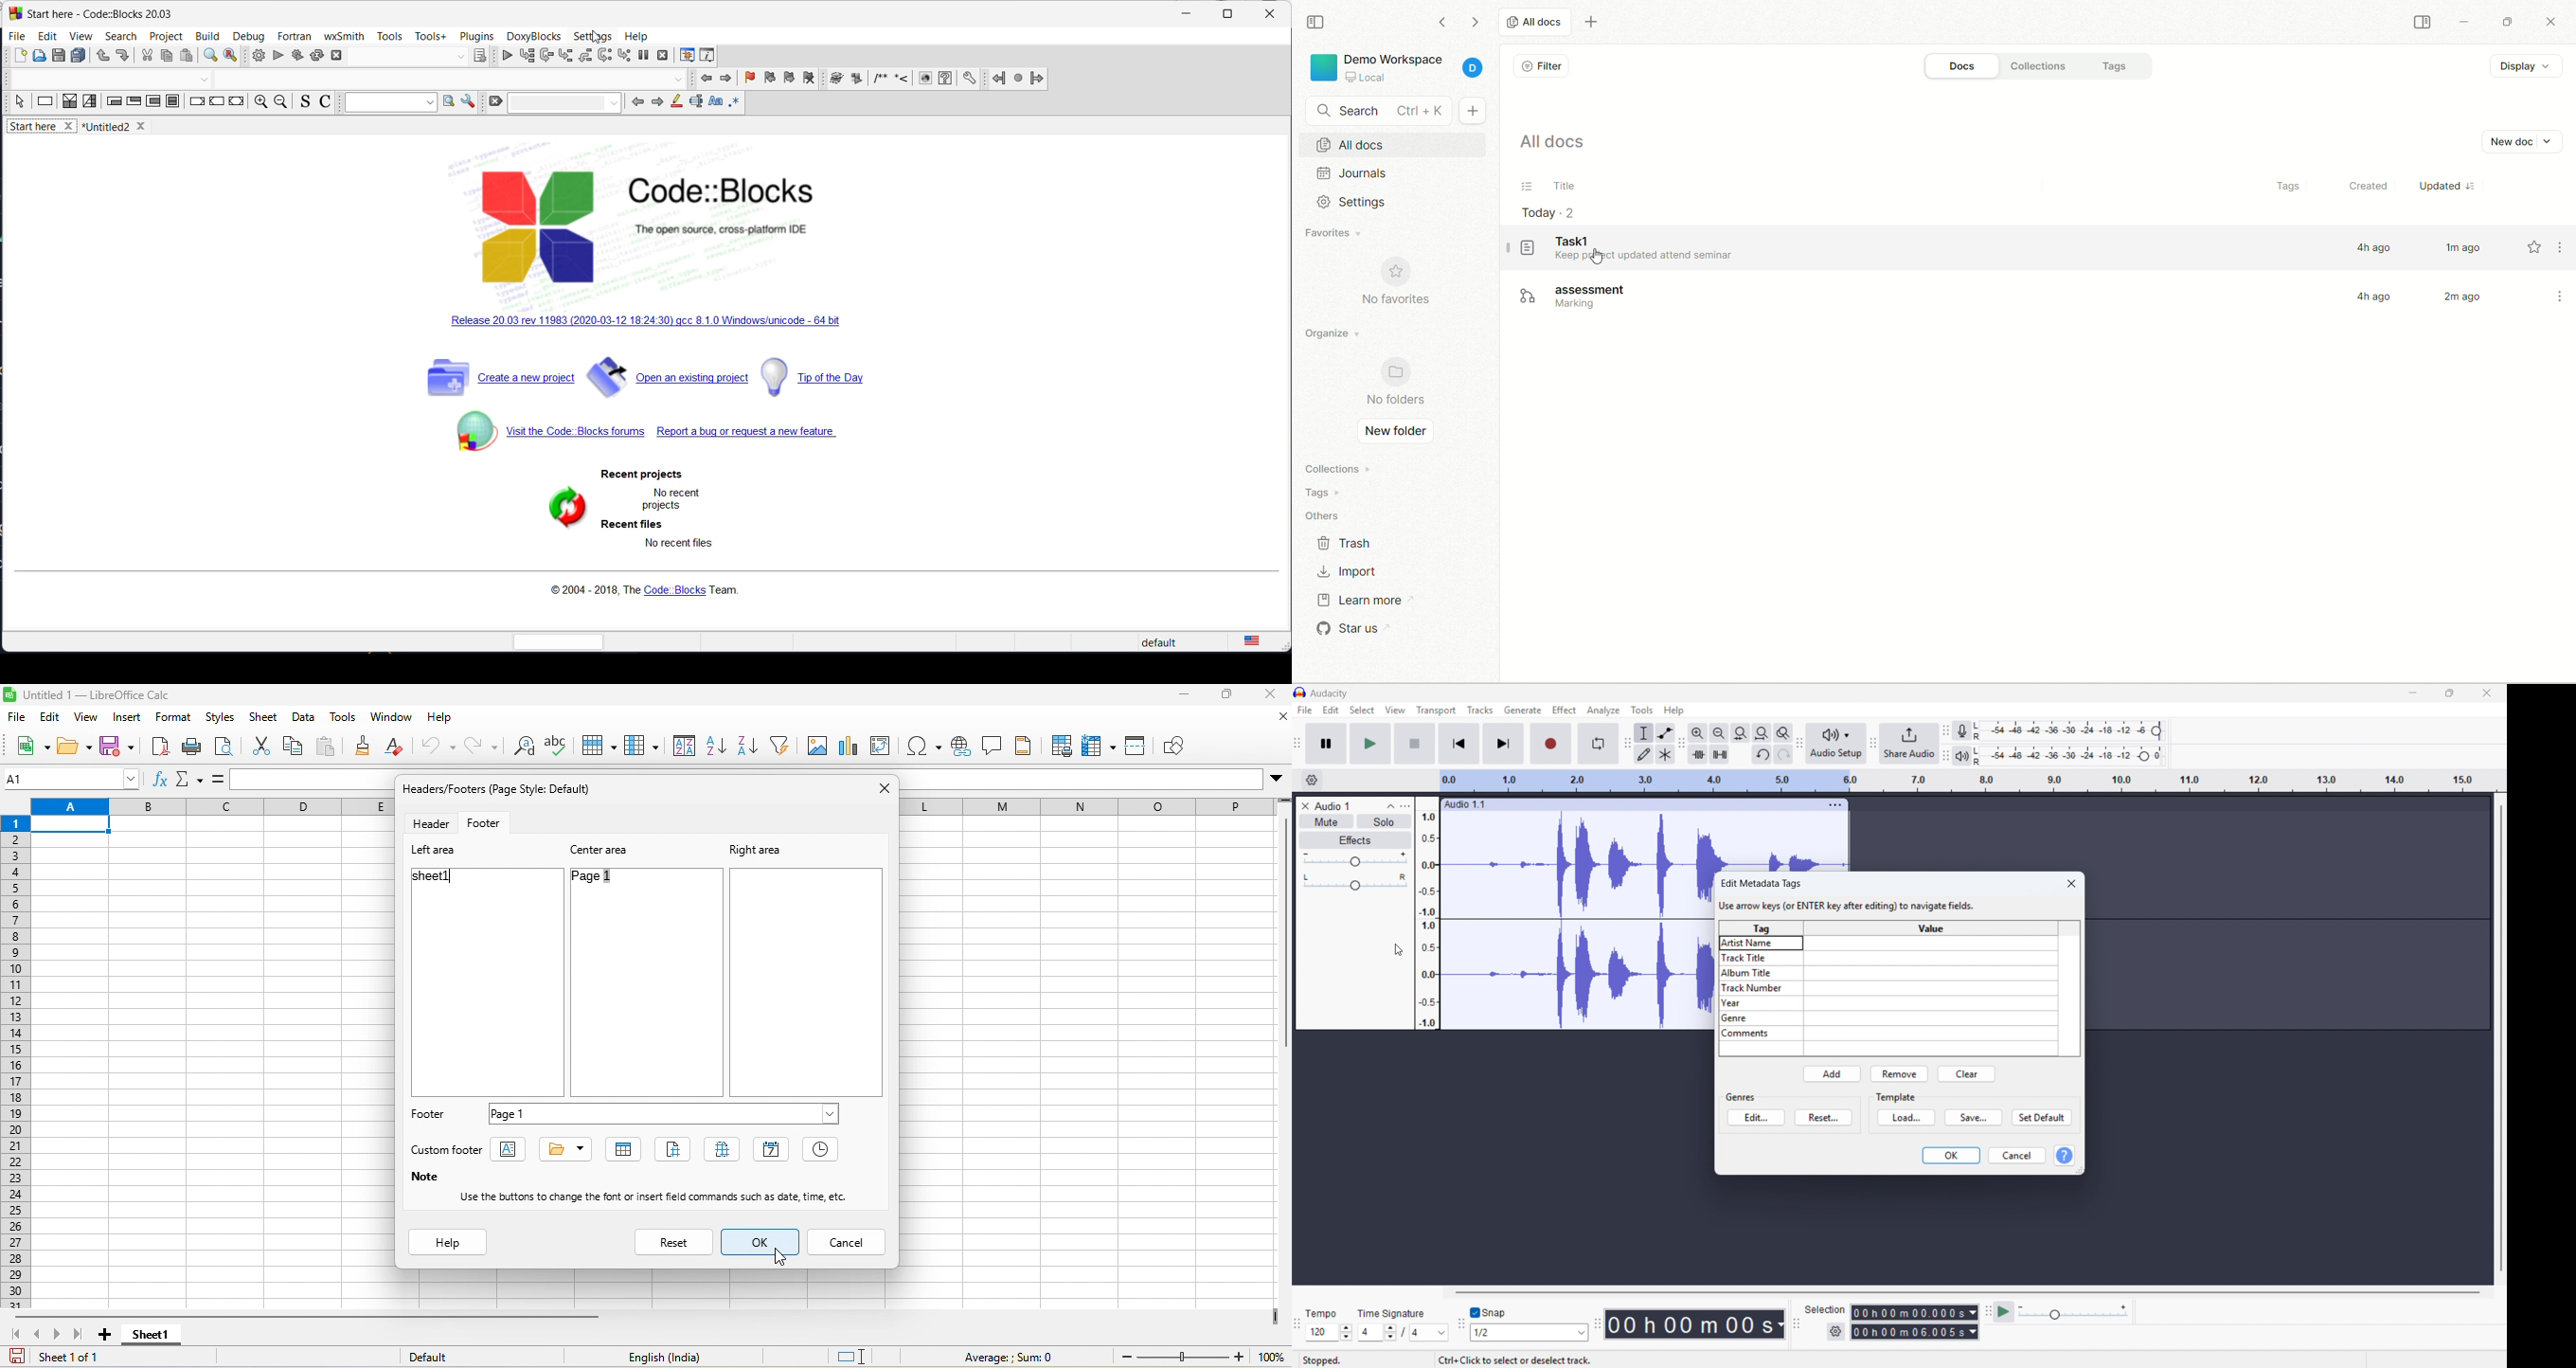 The width and height of the screenshot is (2576, 1372). Describe the element at coordinates (1510, 1359) in the screenshot. I see `Ctrl+ Click to select or deselect track.` at that location.